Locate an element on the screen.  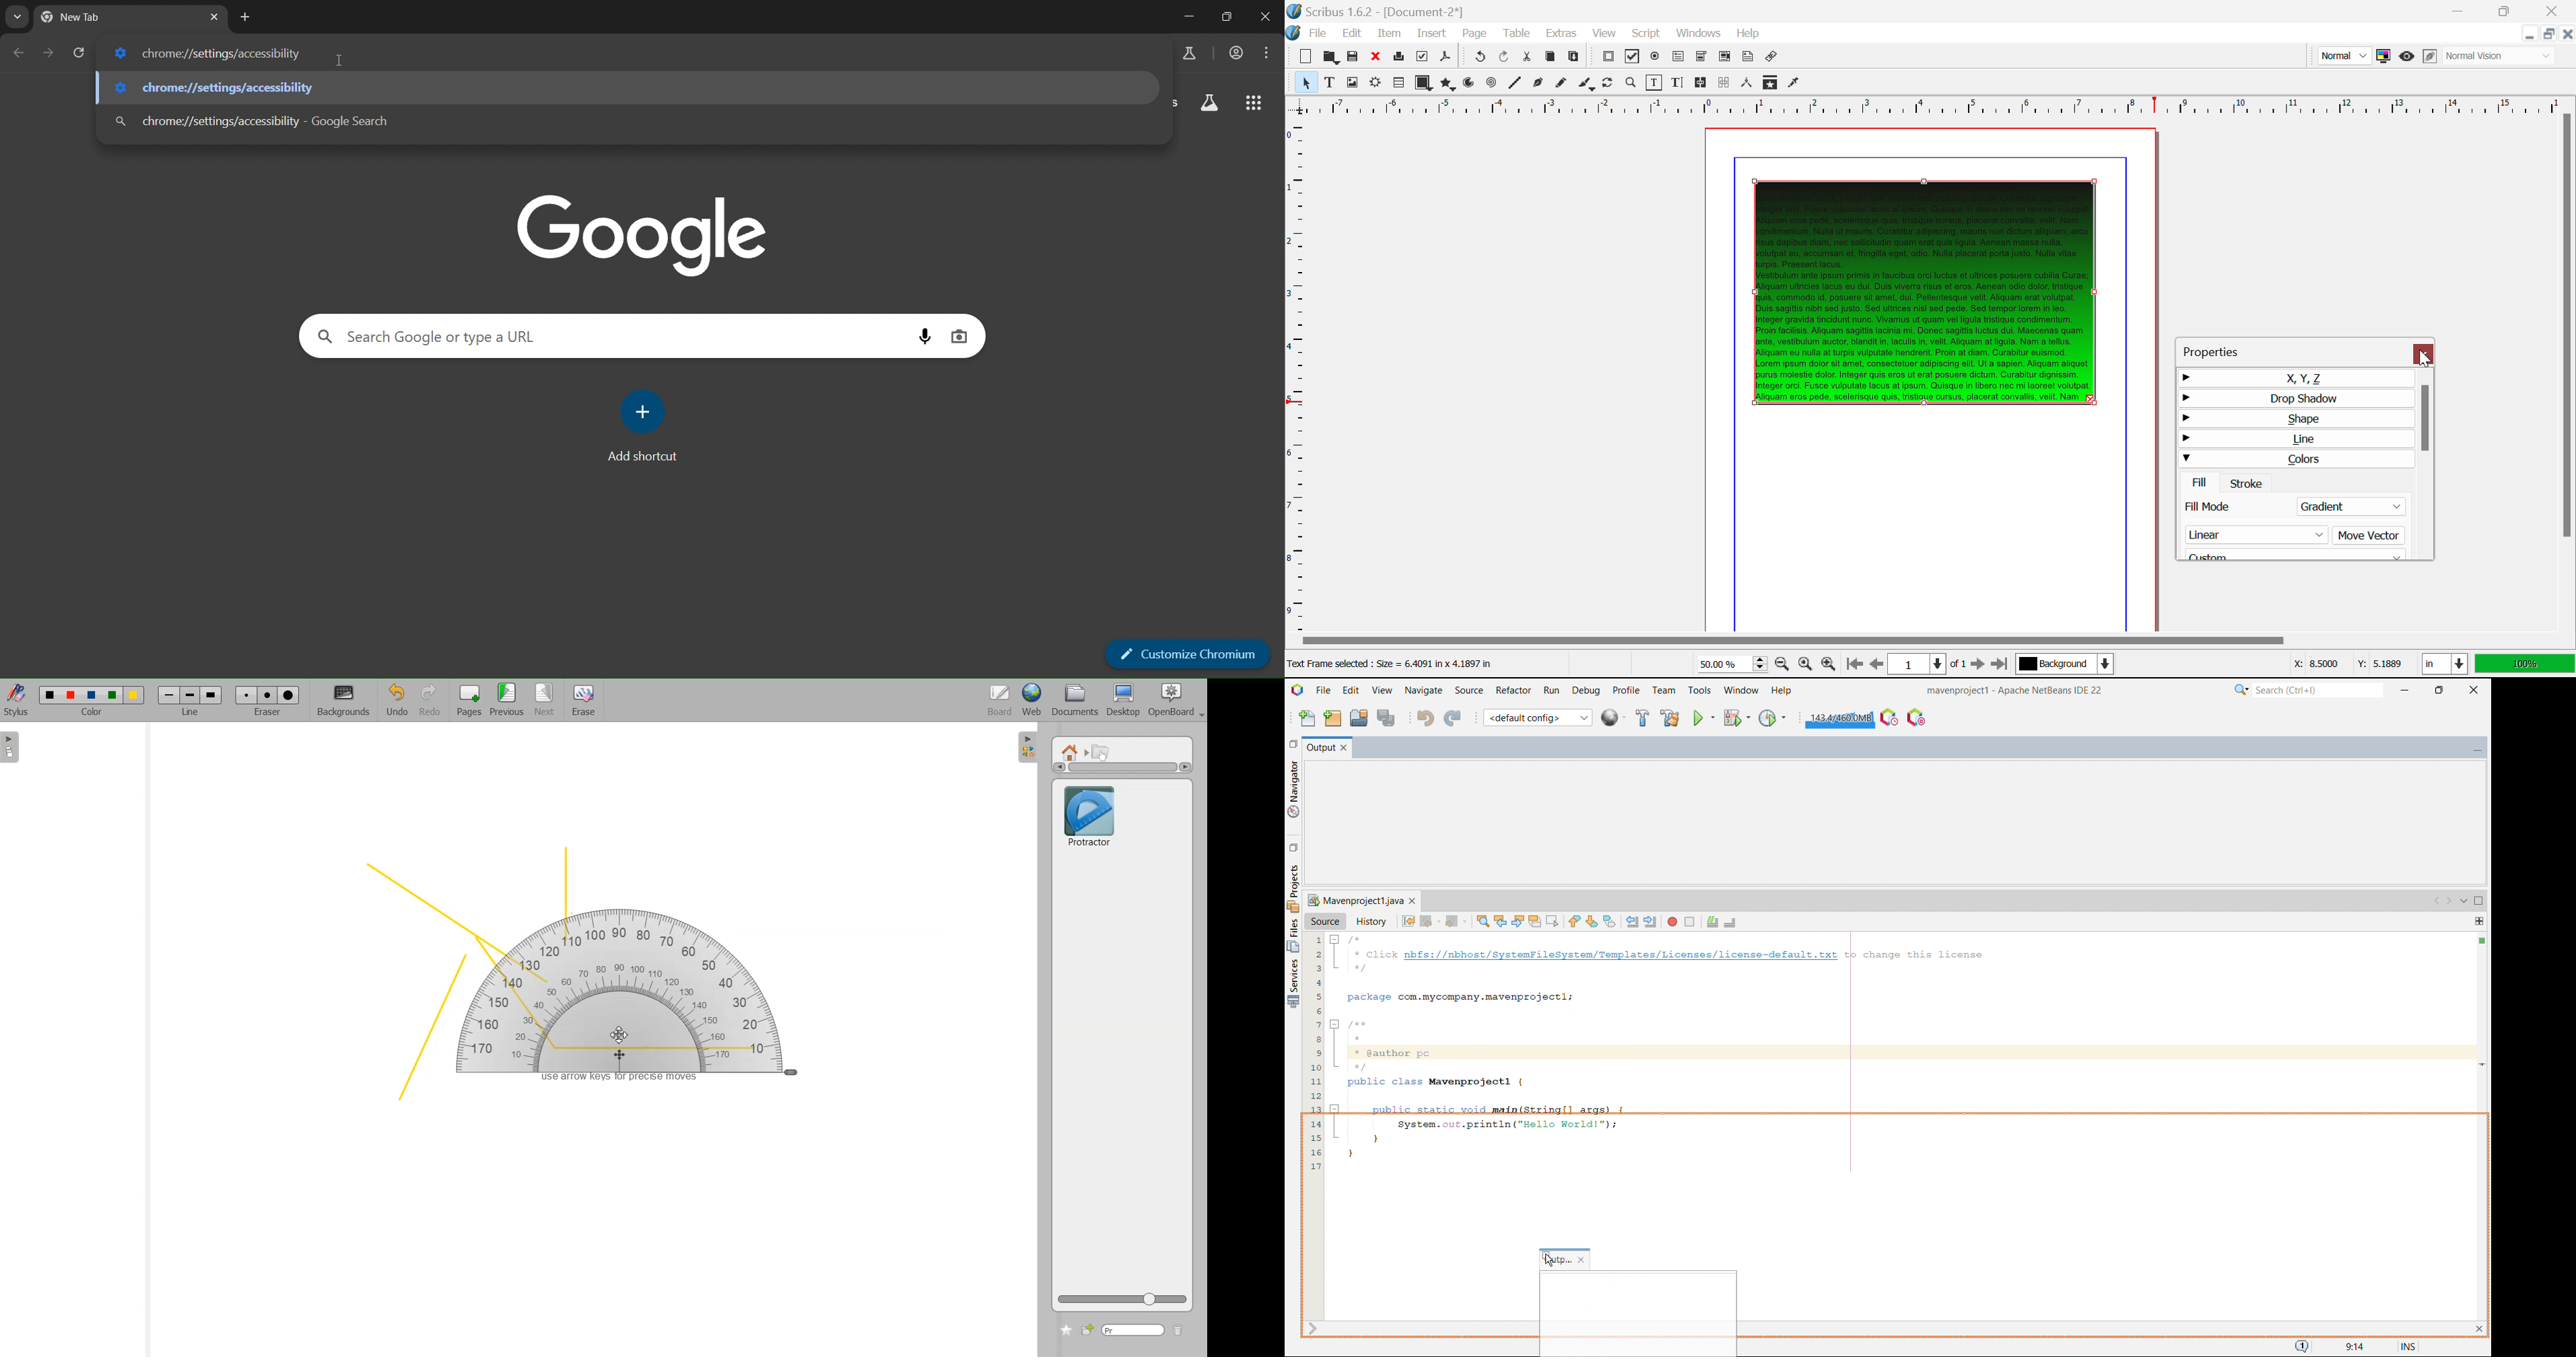
Cursor Coordinates is located at coordinates (2347, 665).